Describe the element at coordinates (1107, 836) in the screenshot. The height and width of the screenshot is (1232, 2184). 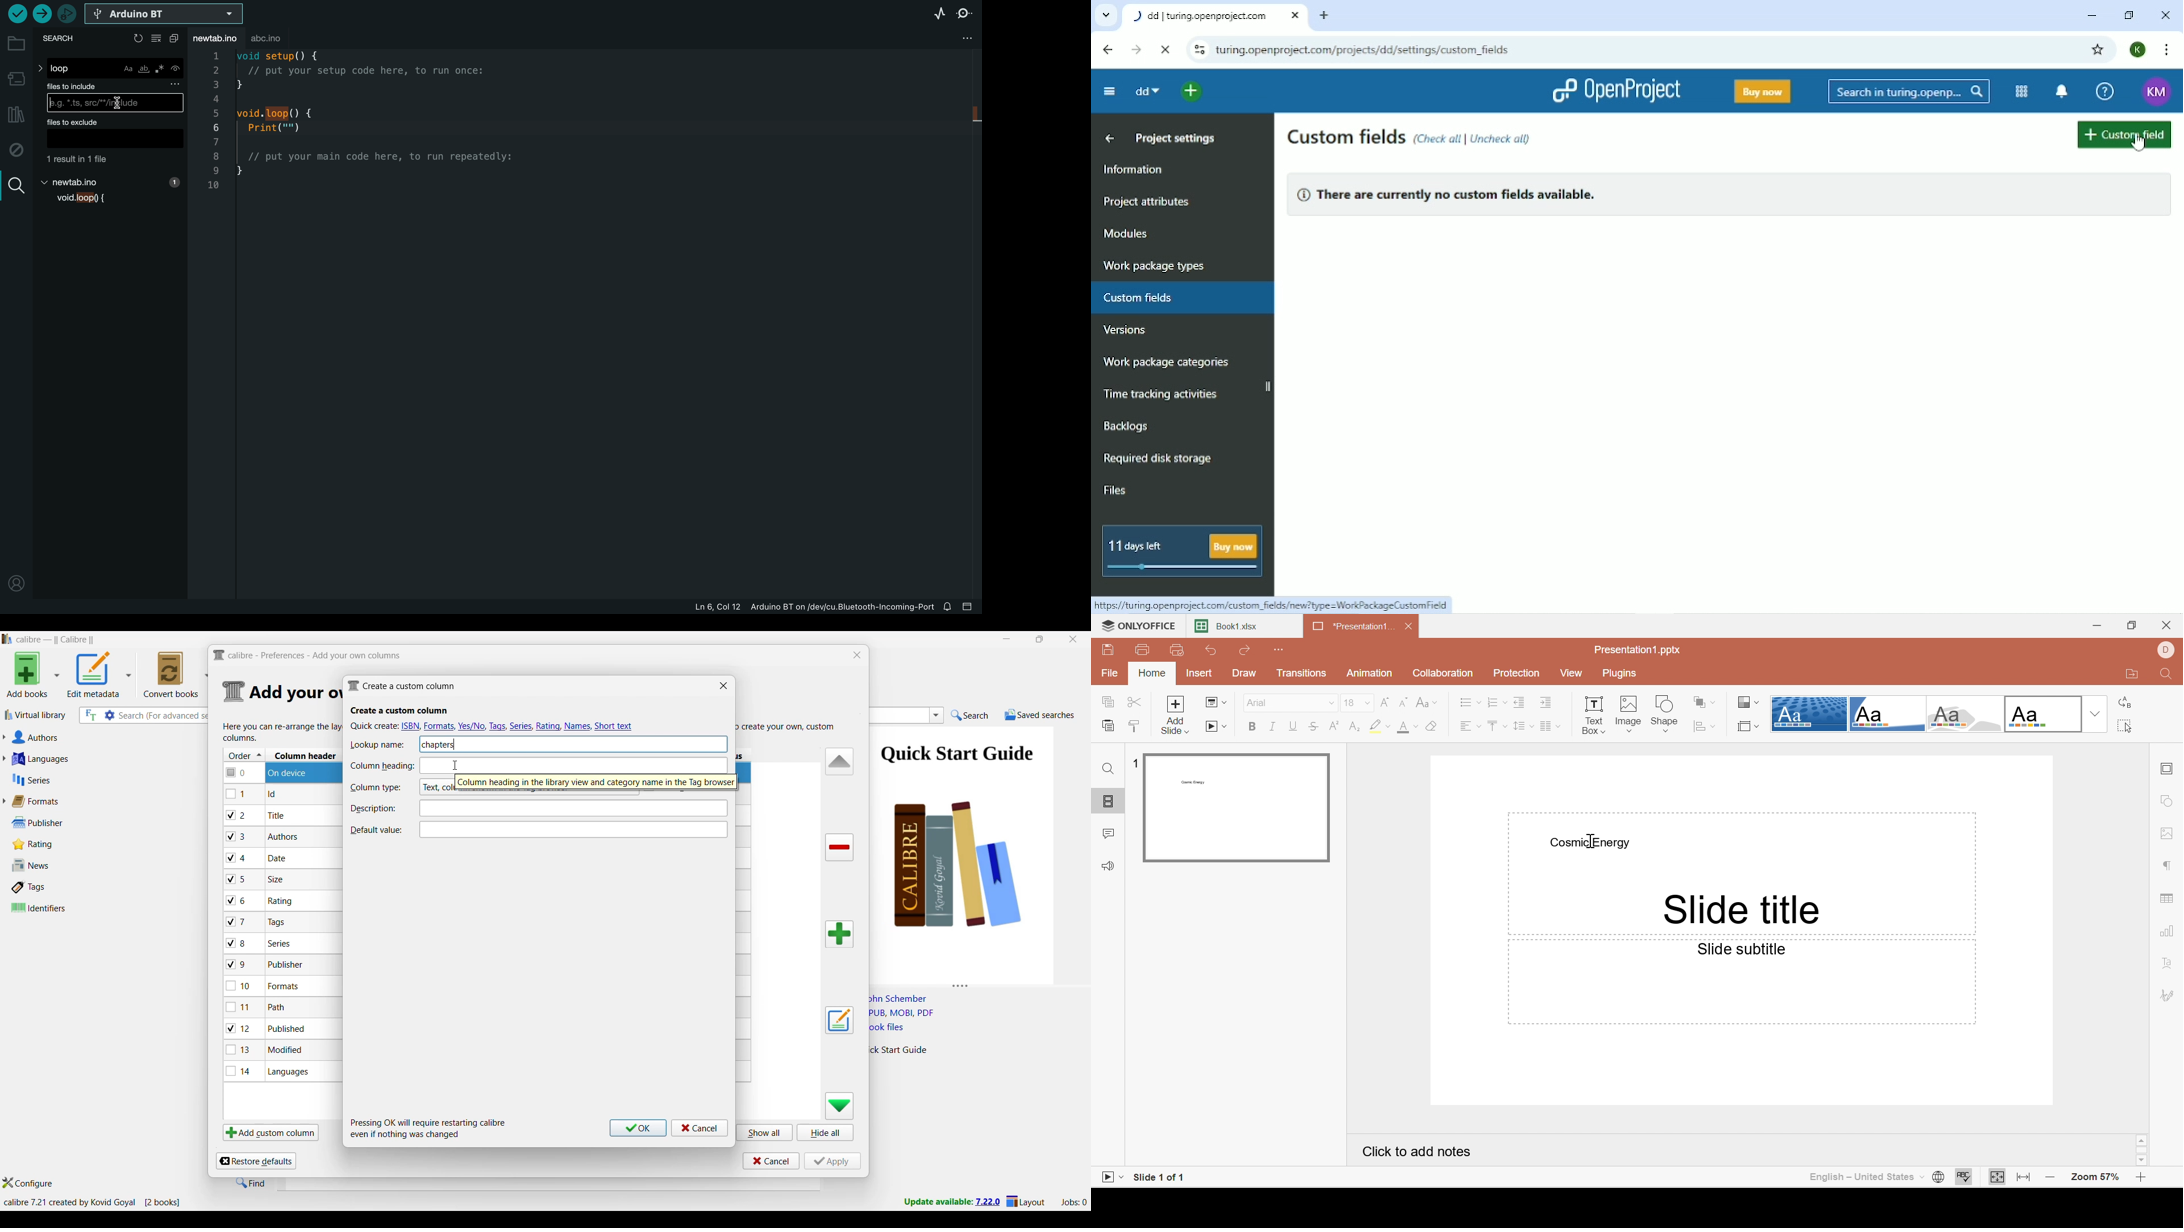
I see `Comments` at that location.